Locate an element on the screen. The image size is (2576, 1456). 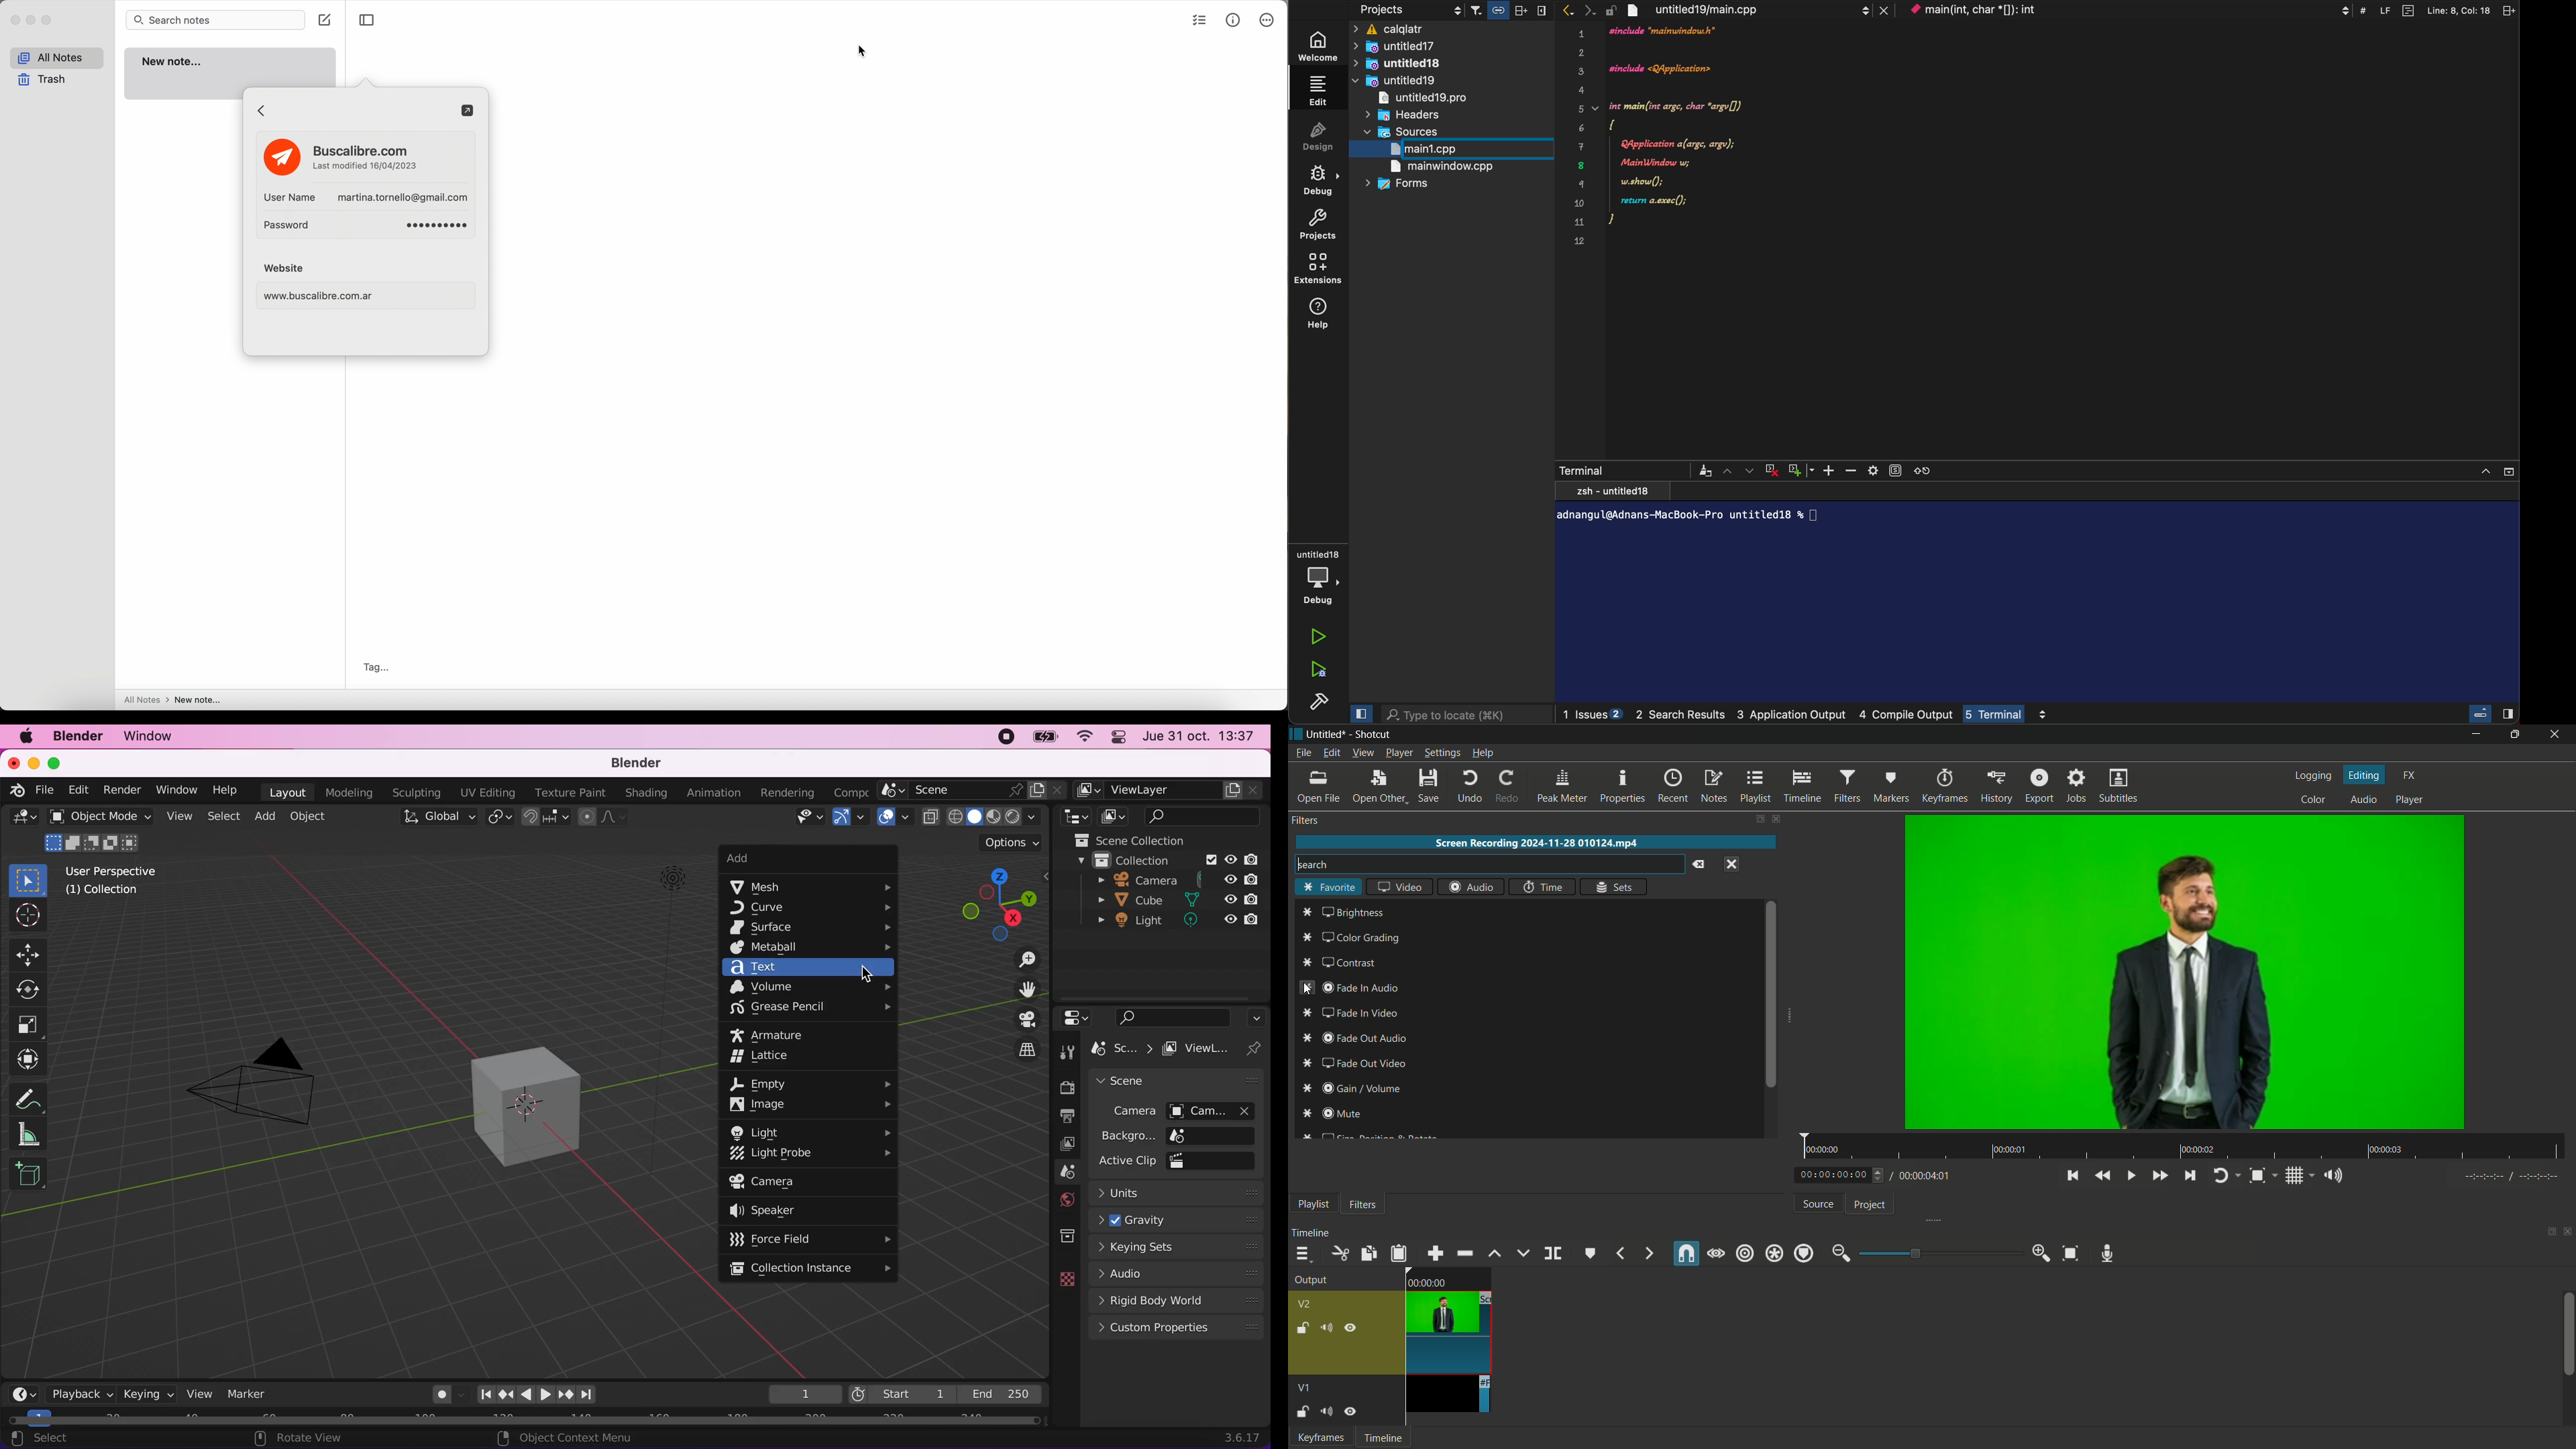
lock is located at coordinates (1301, 1328).